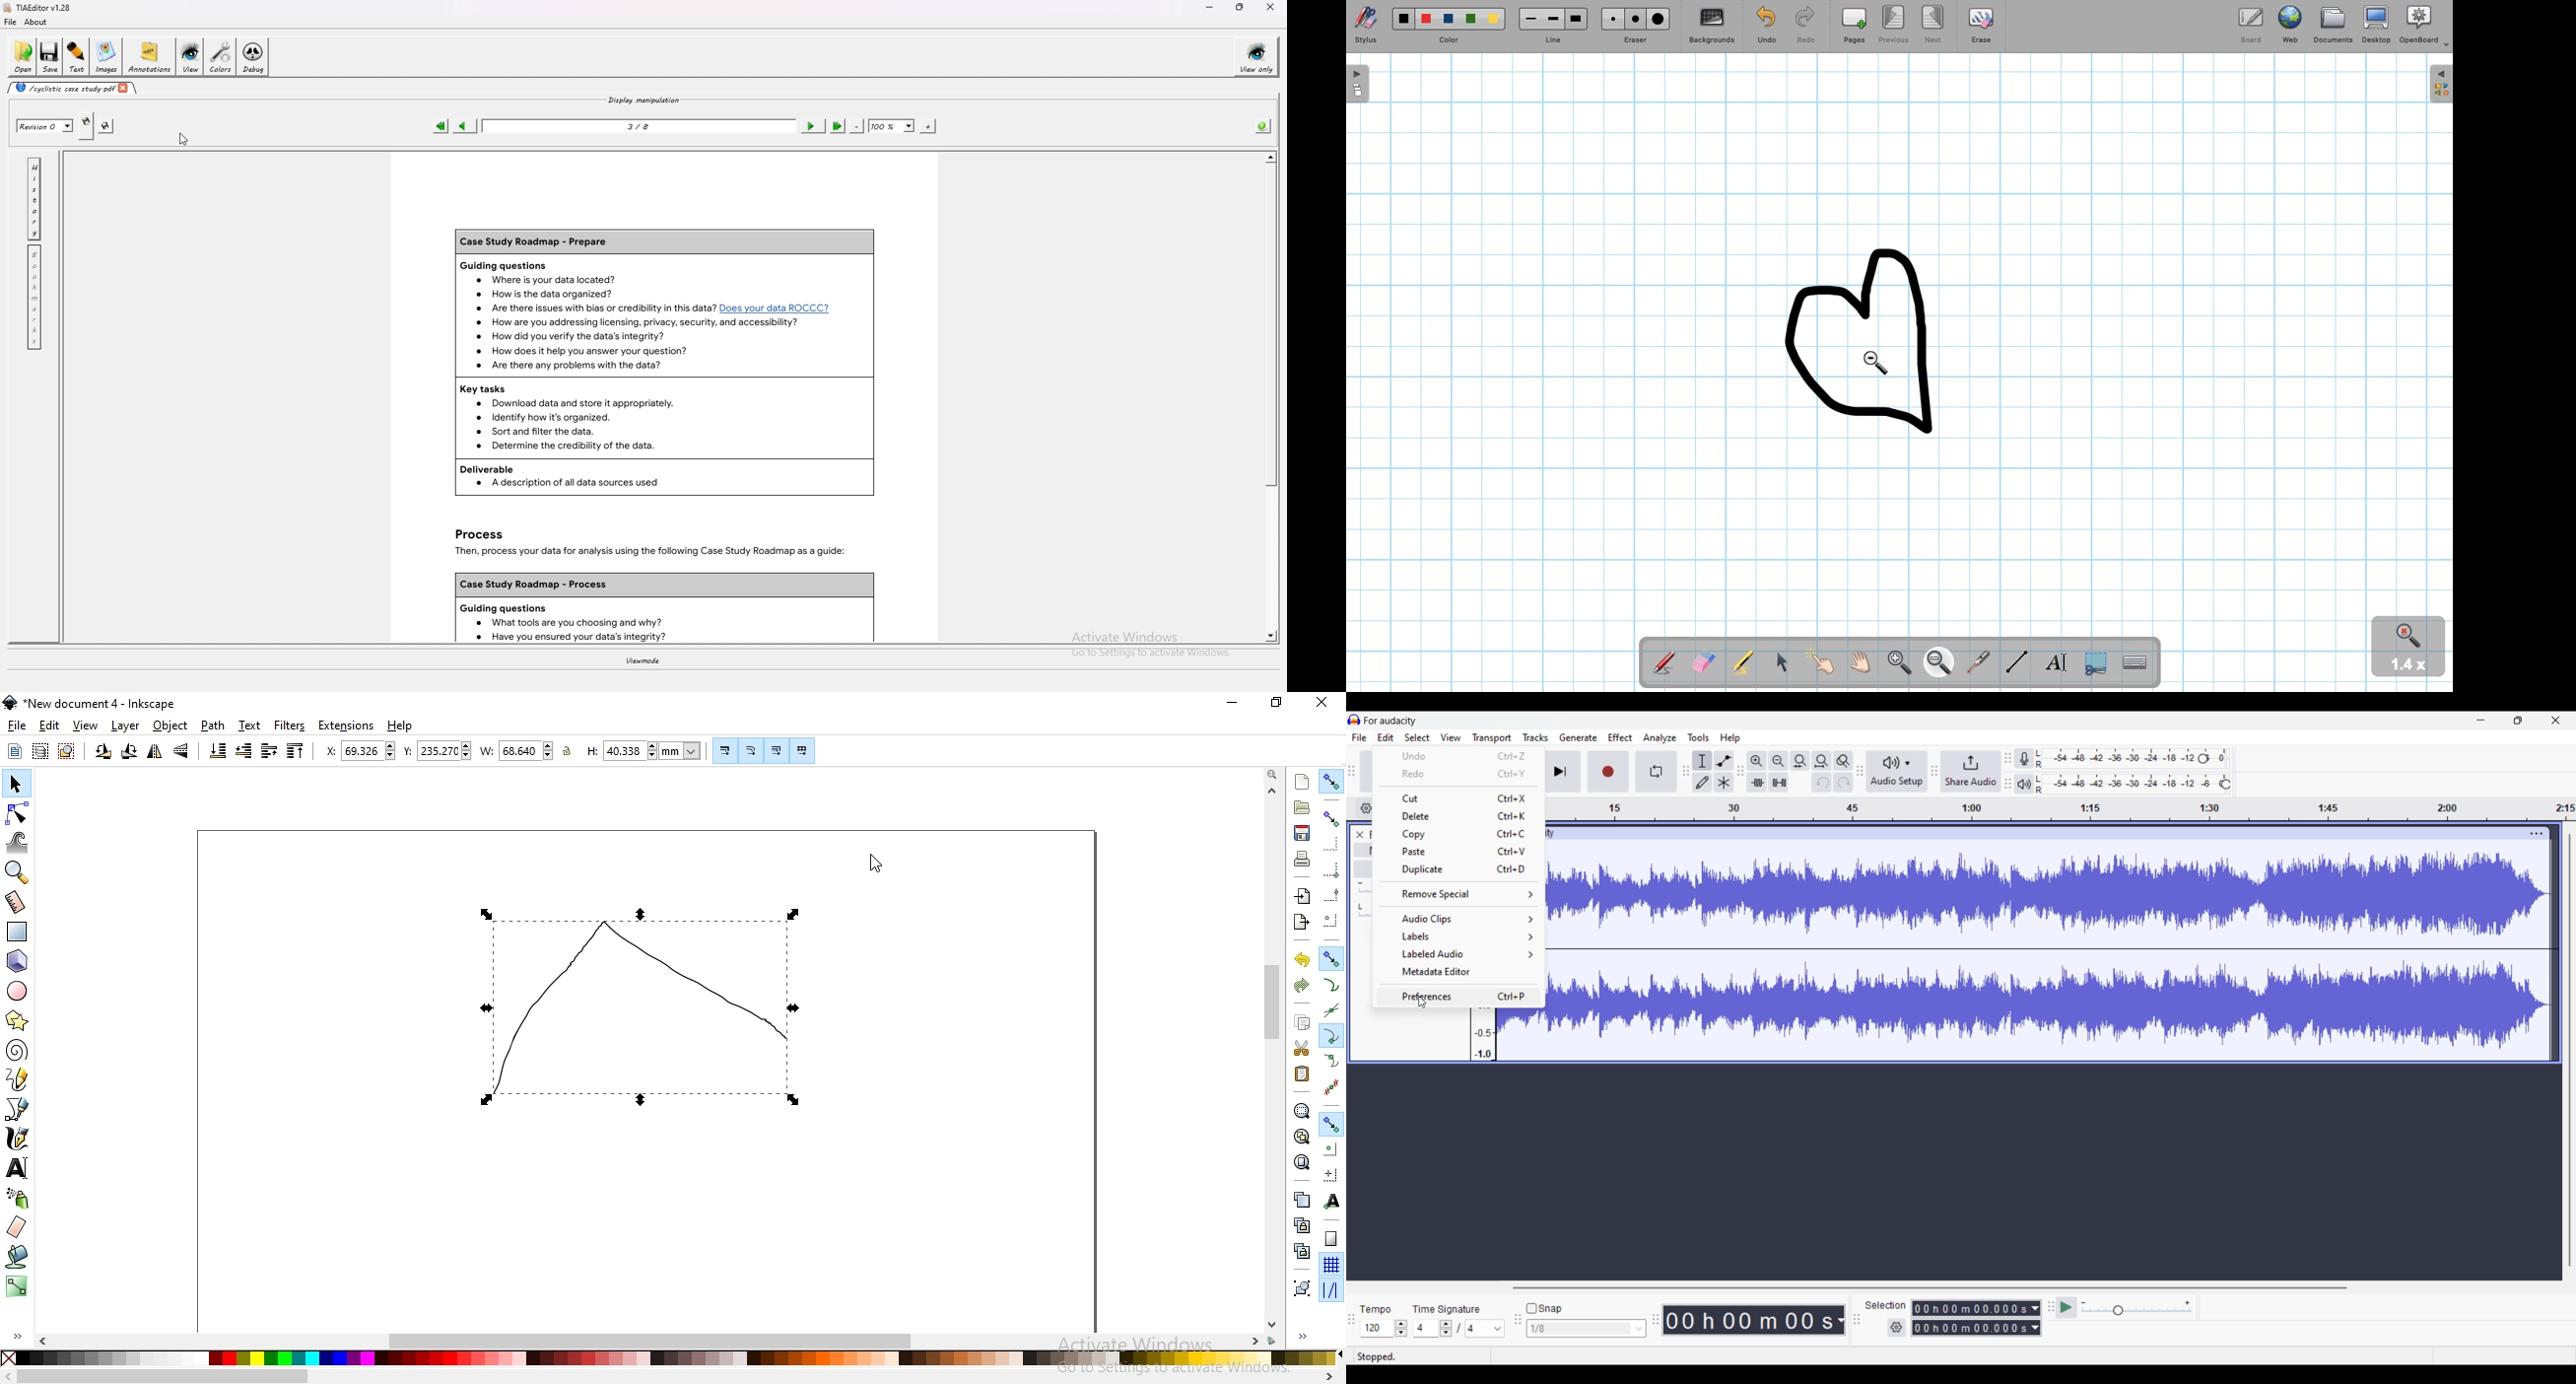 The height and width of the screenshot is (1400, 2576). I want to click on Pointer, so click(1823, 662).